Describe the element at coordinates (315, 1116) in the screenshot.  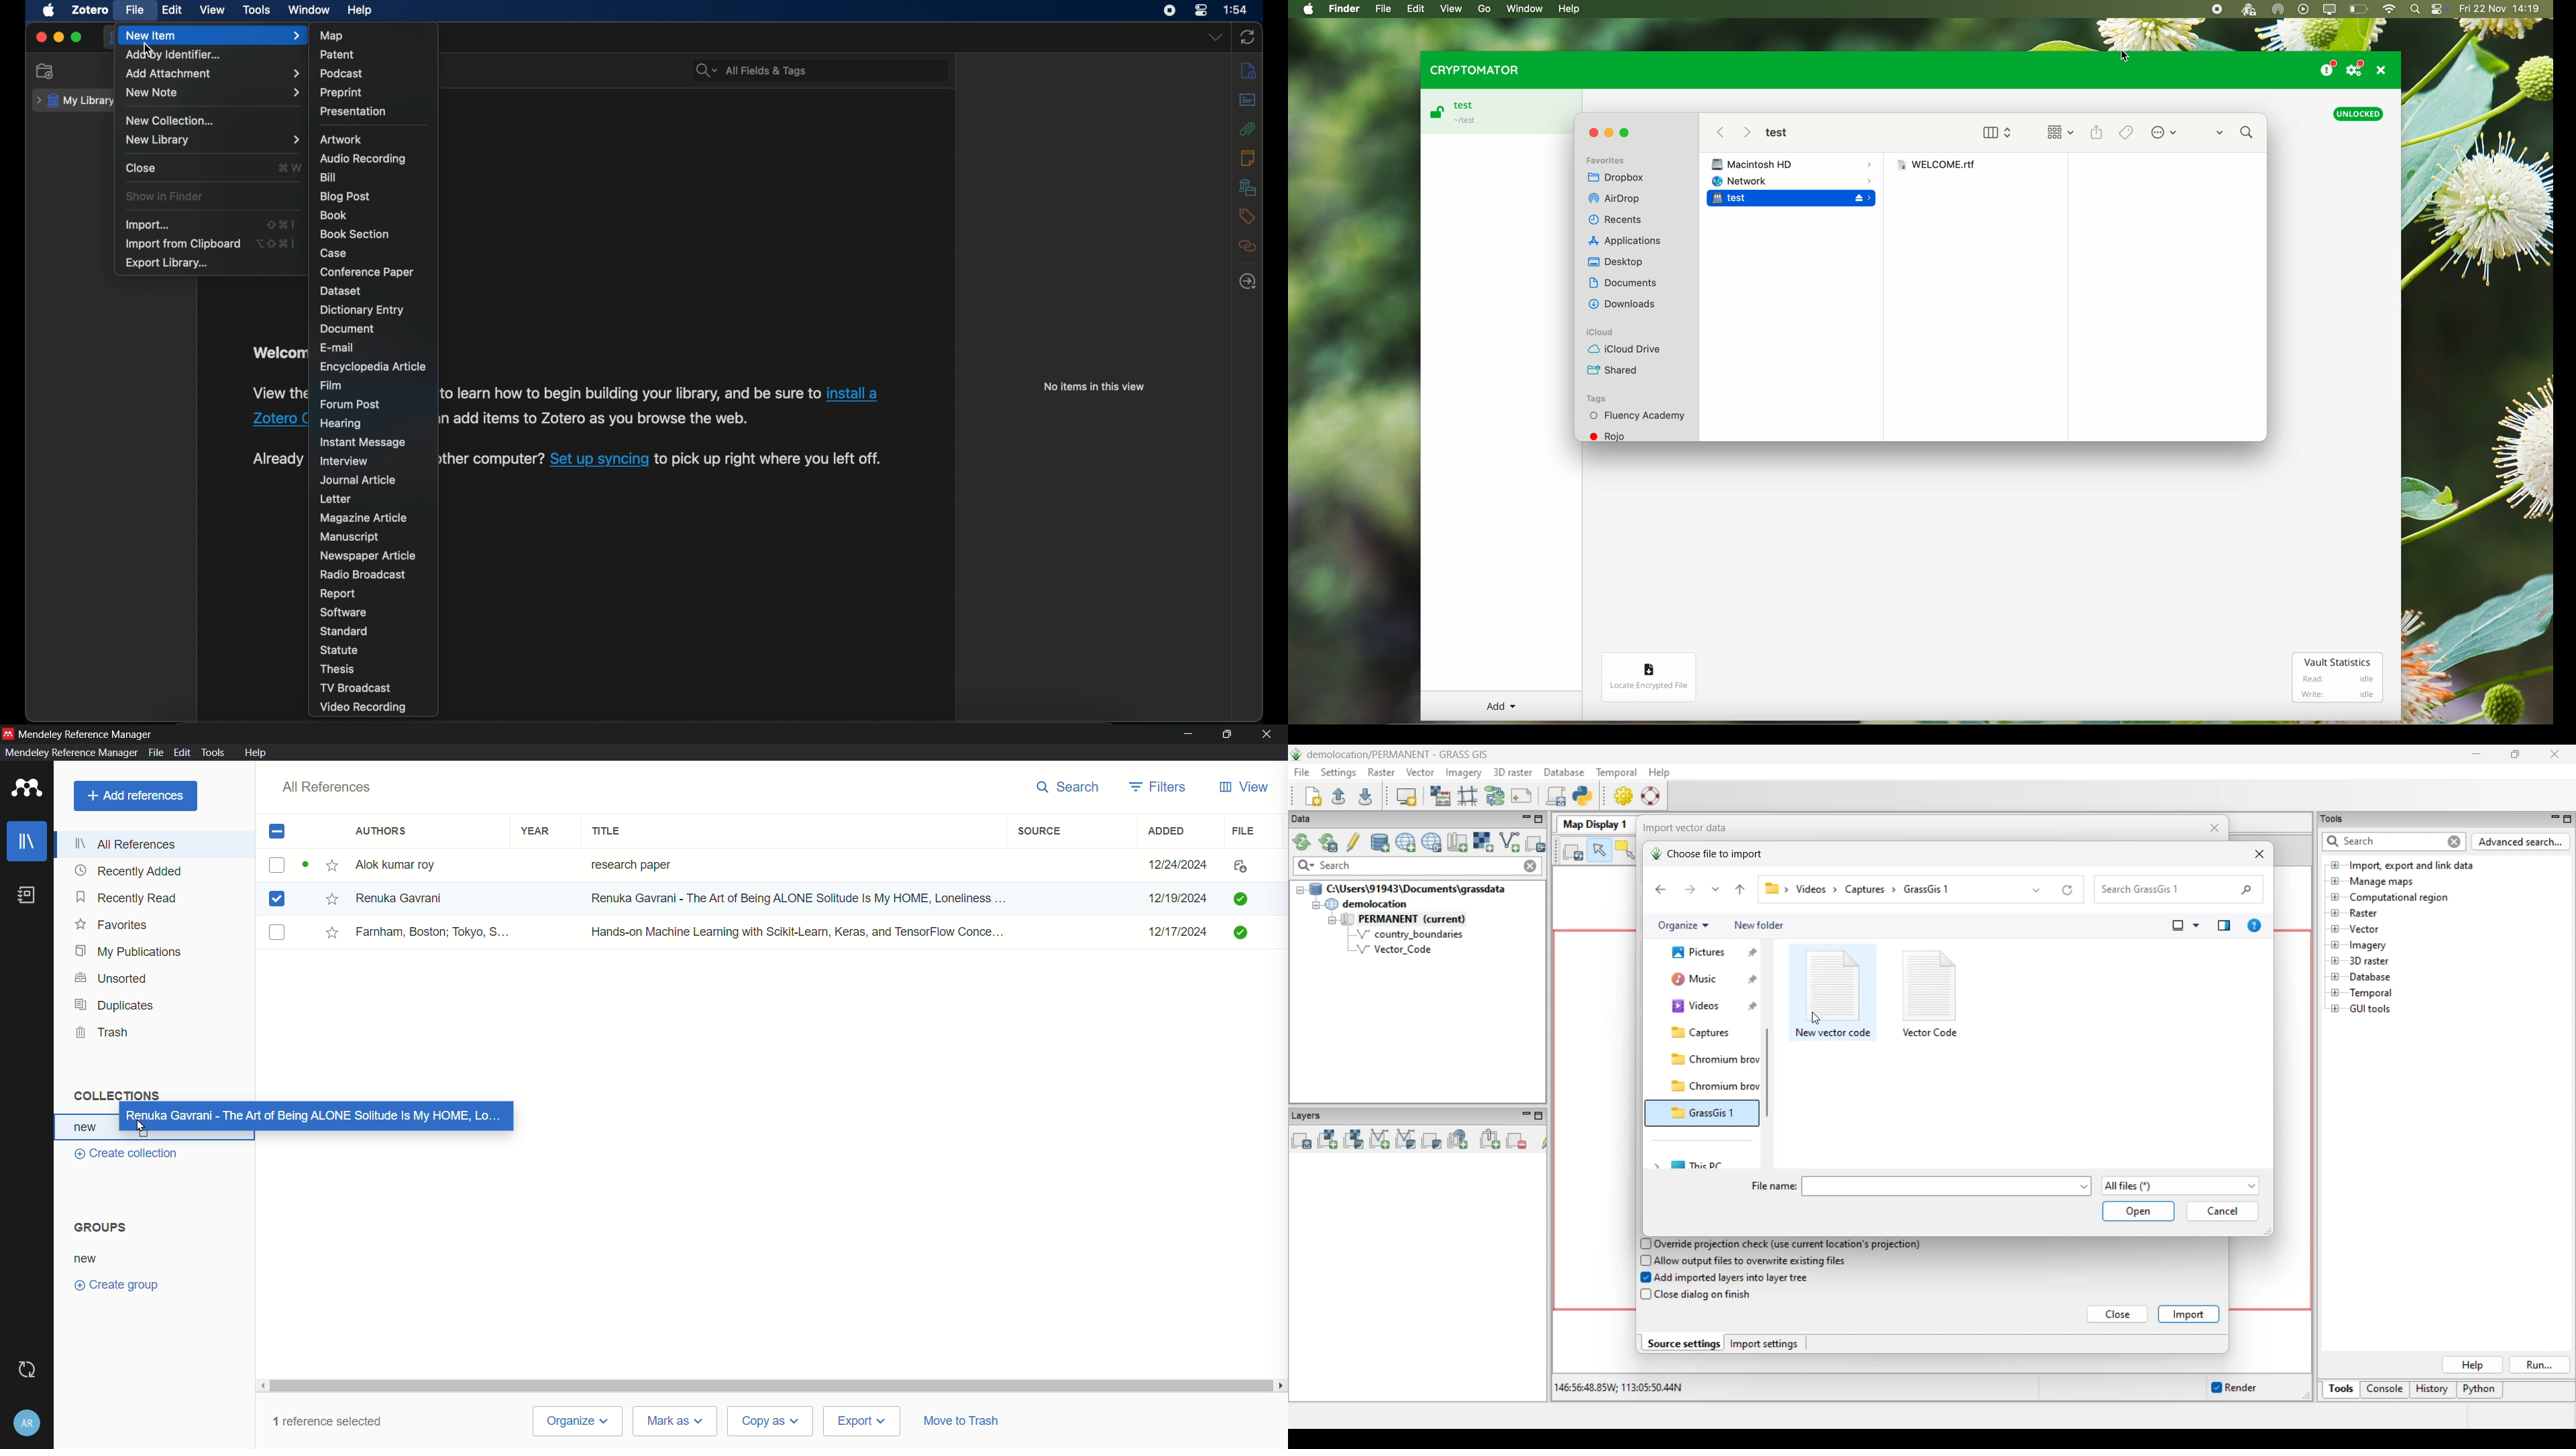
I see `Renuka Gavrani - The Art of Being ALONE Solitude is My HOME, Lo...` at that location.